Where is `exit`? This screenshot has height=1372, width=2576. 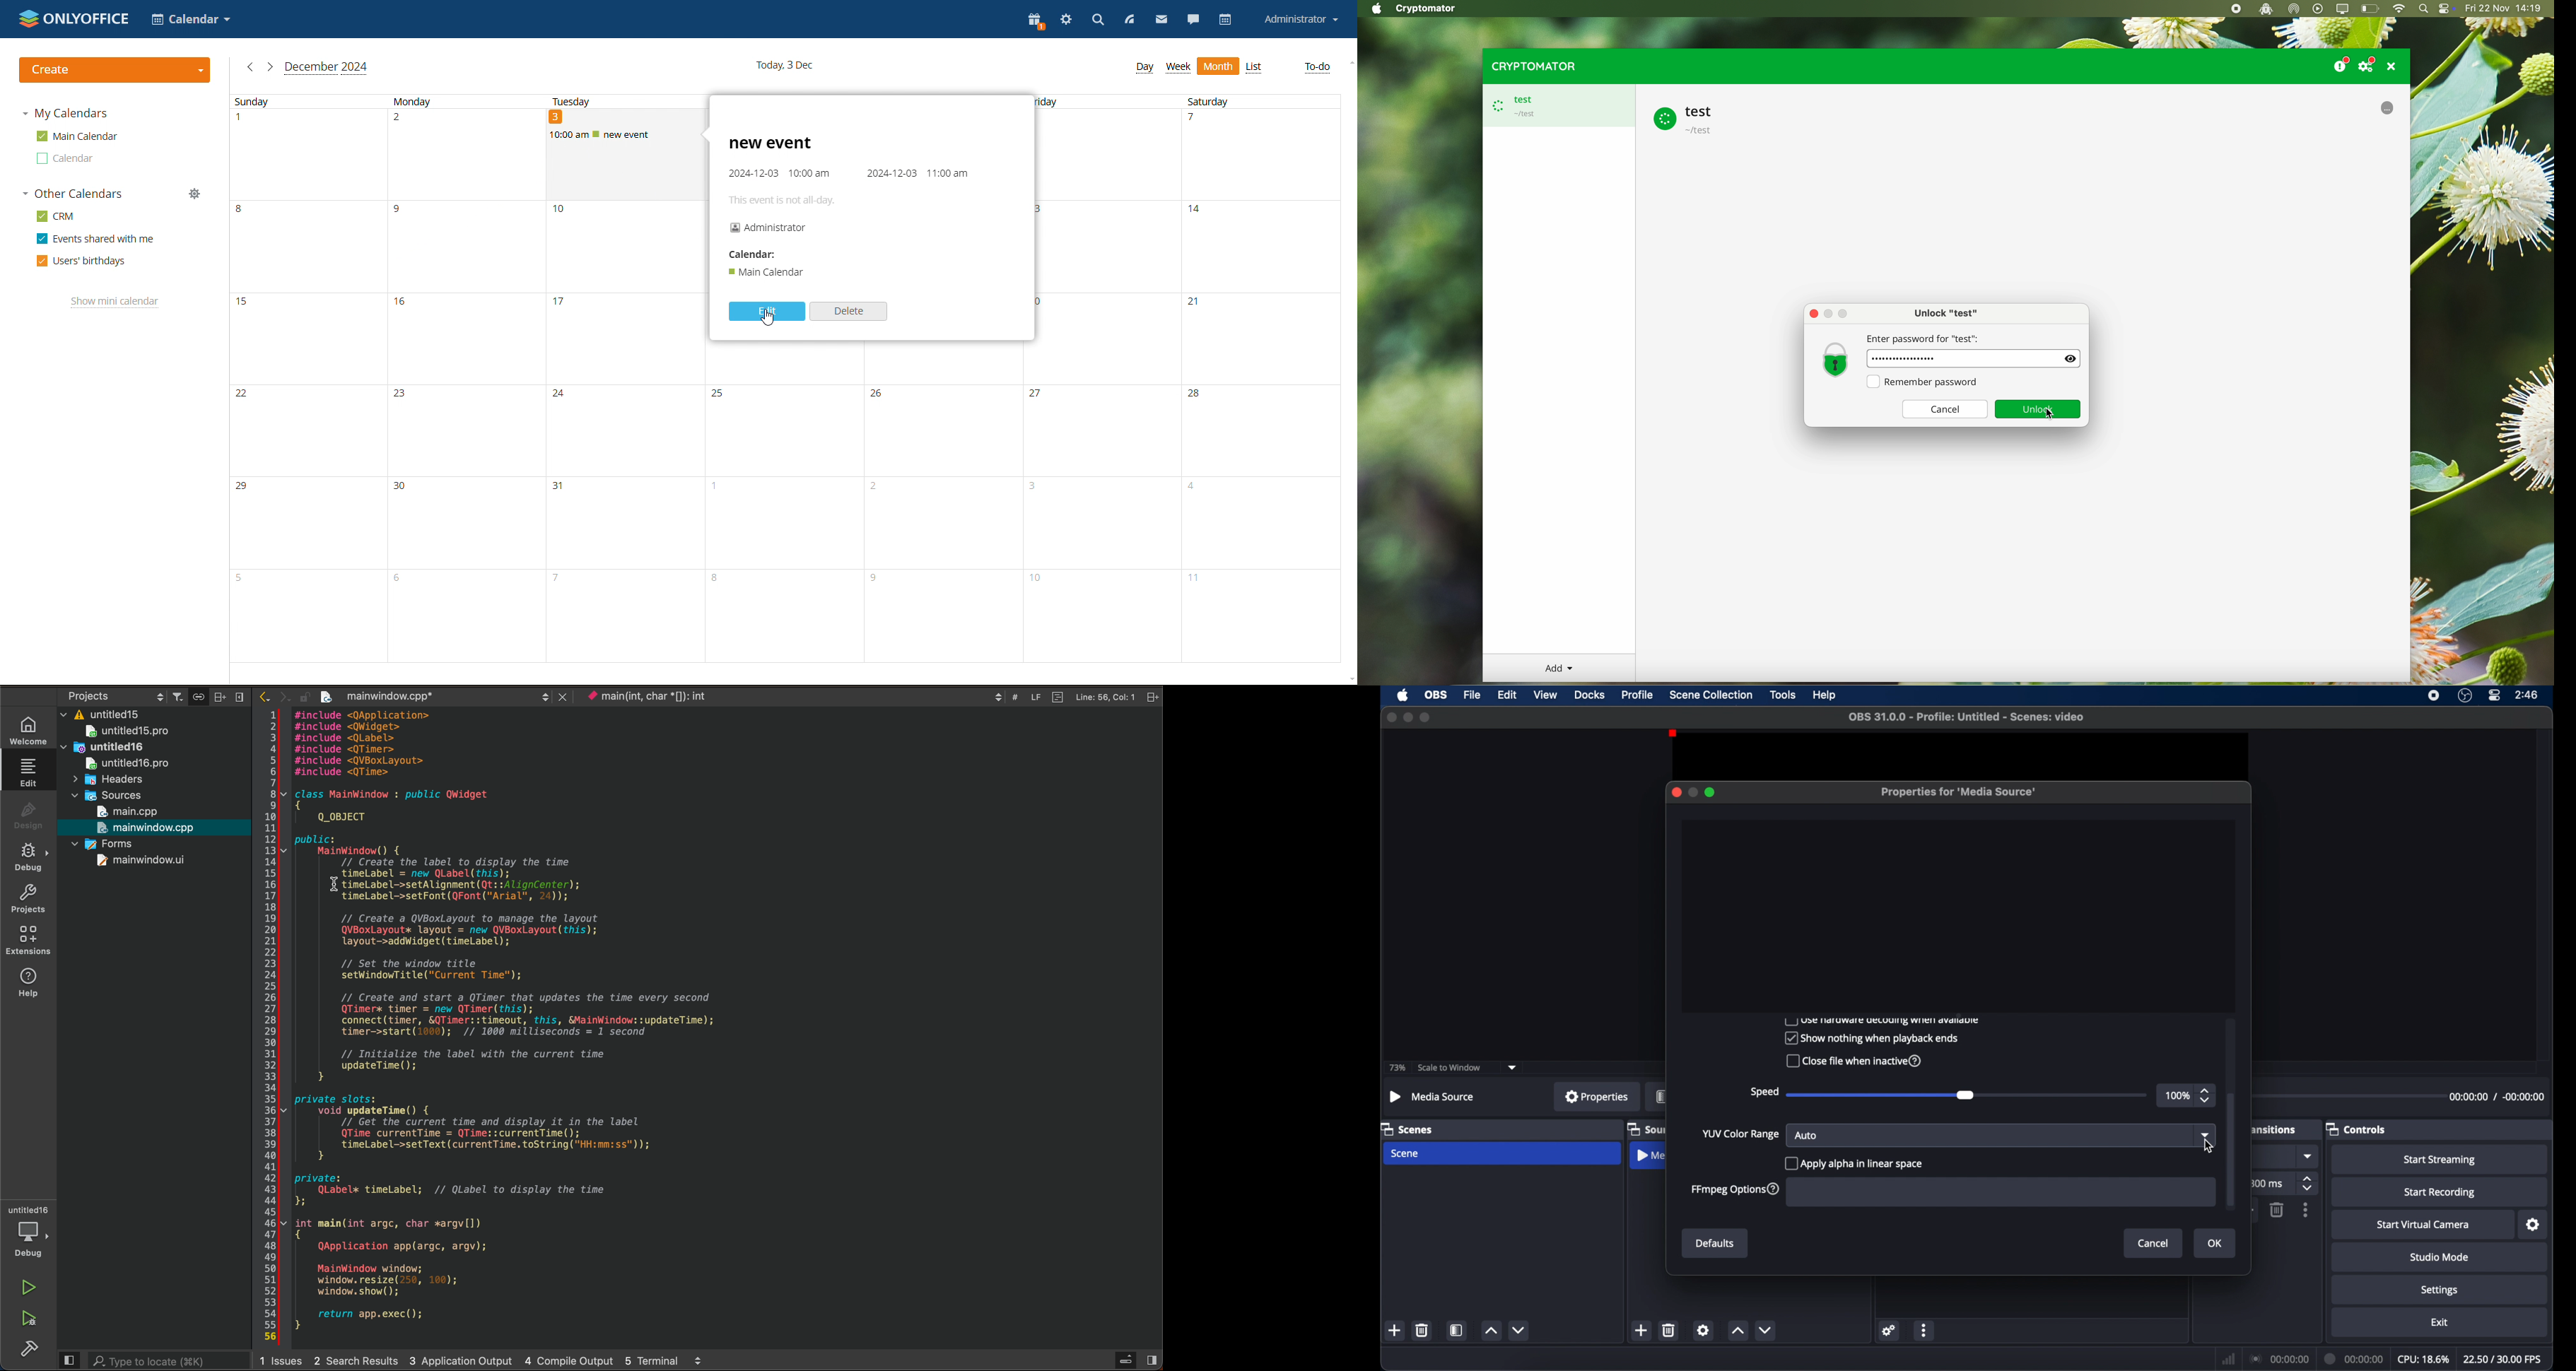
exit is located at coordinates (2440, 1322).